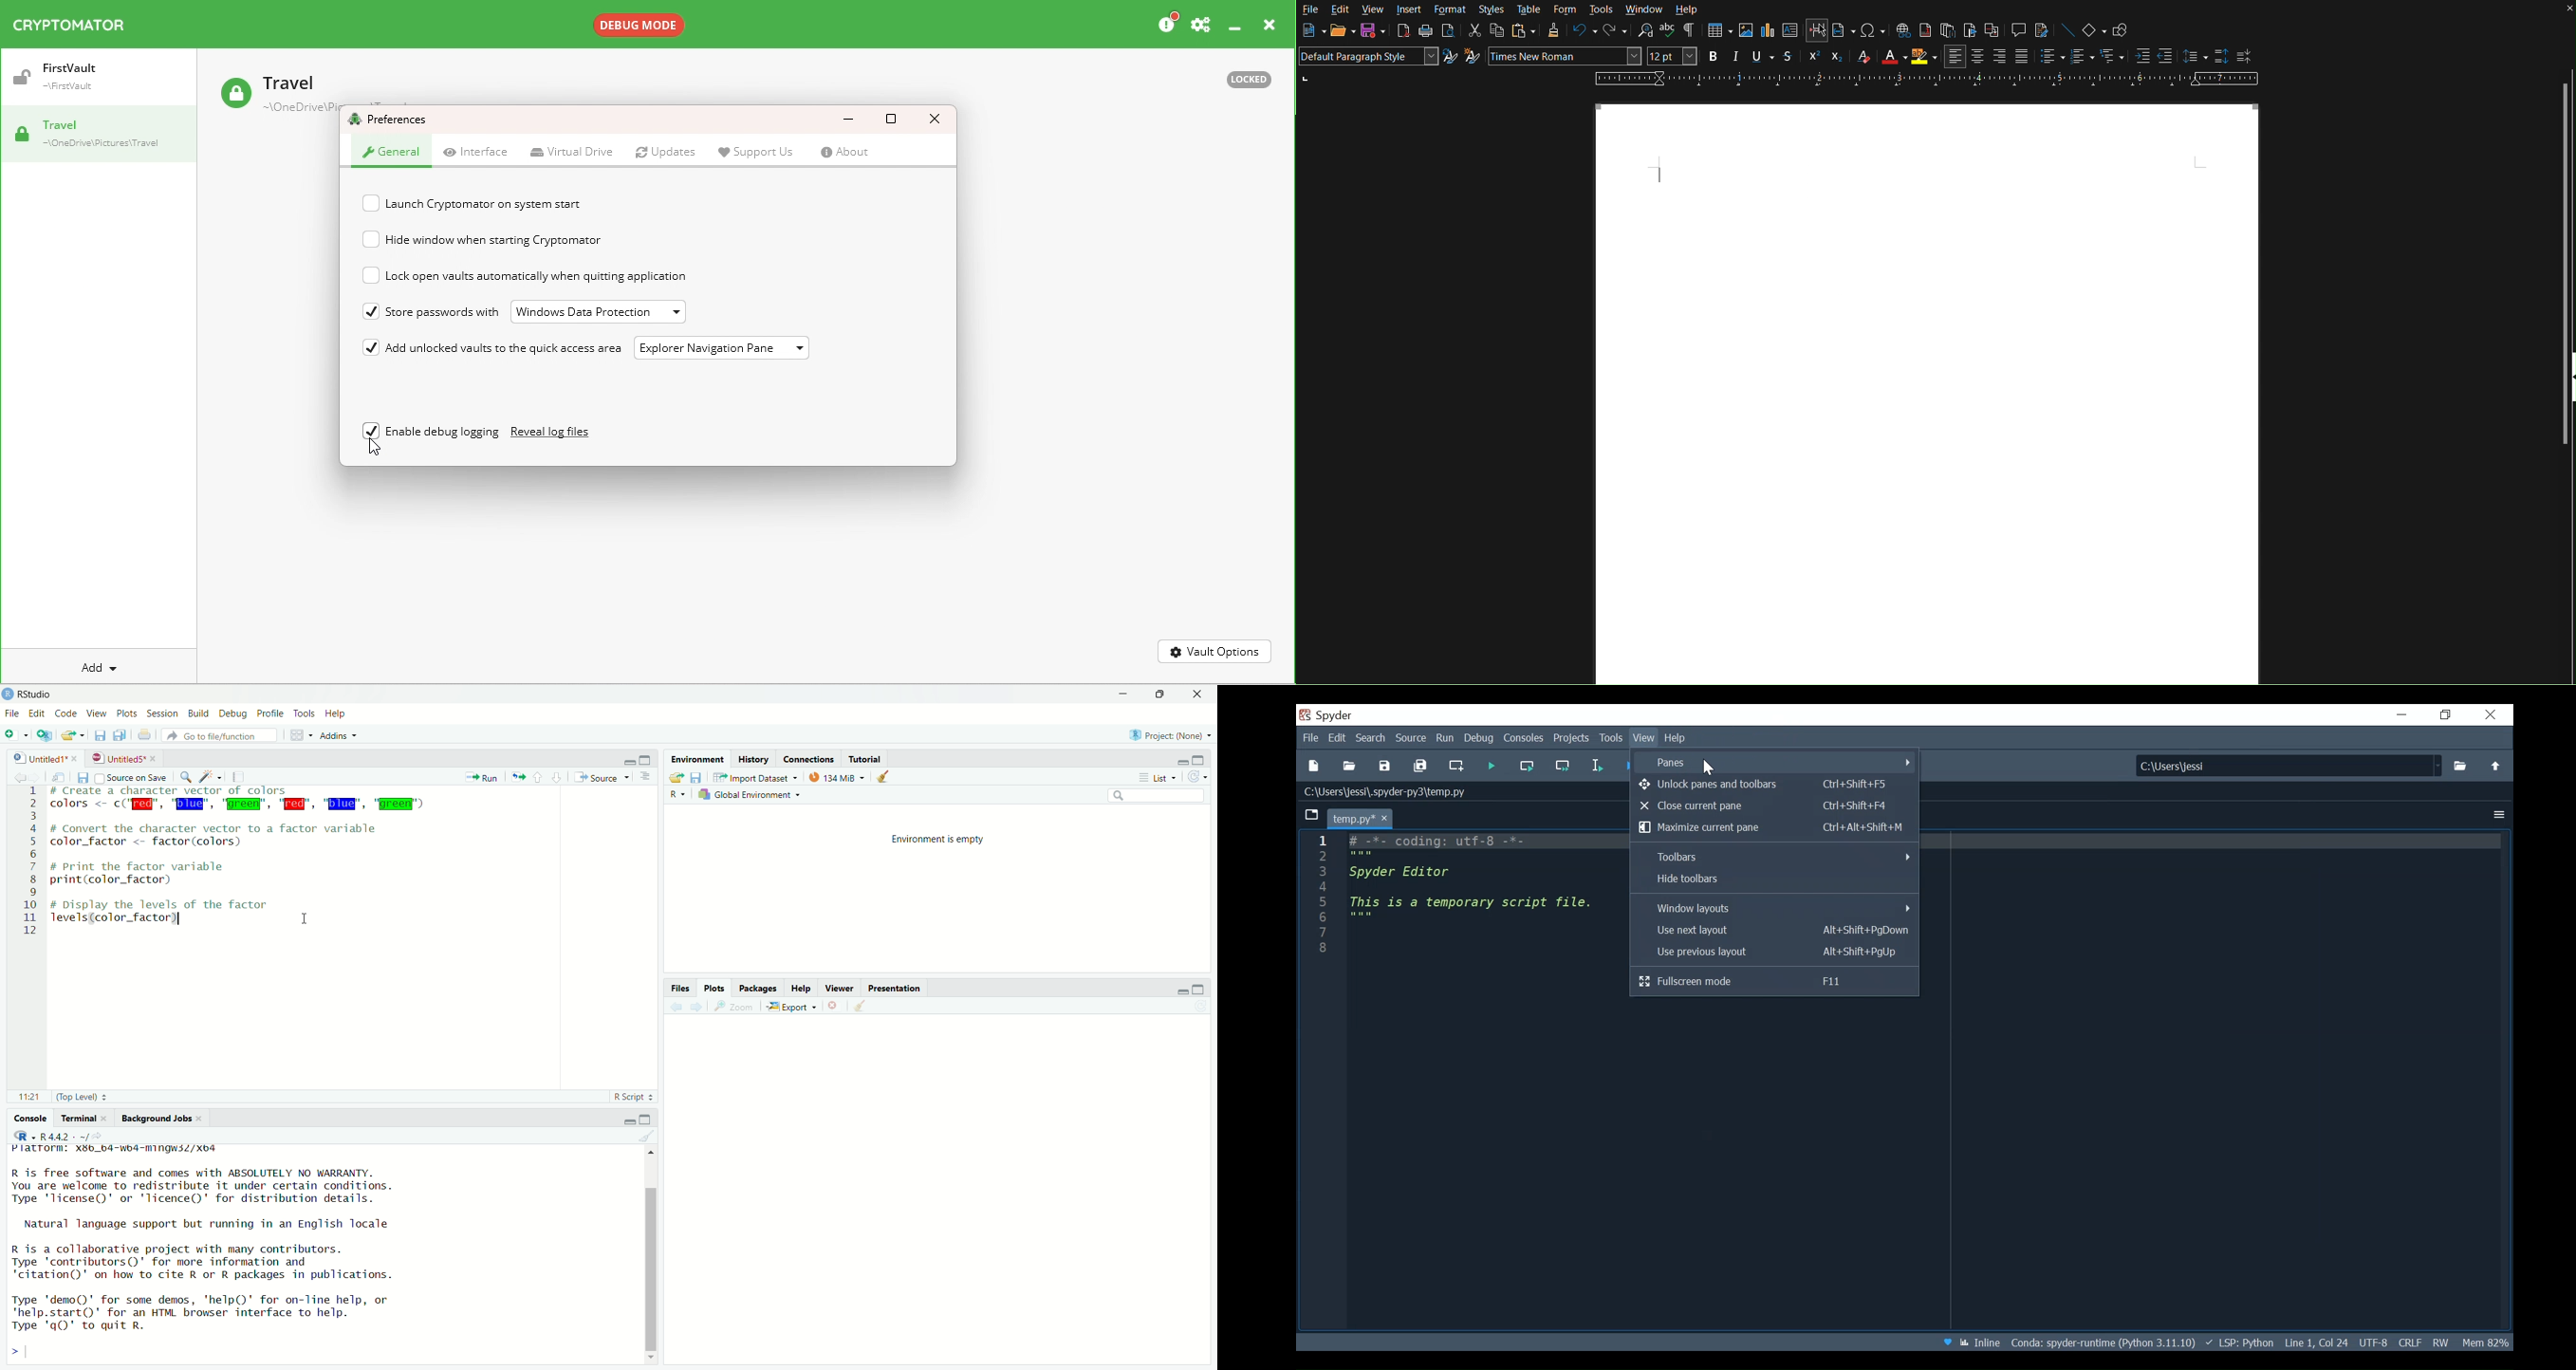 The height and width of the screenshot is (1372, 2576). I want to click on move down, so click(654, 1361).